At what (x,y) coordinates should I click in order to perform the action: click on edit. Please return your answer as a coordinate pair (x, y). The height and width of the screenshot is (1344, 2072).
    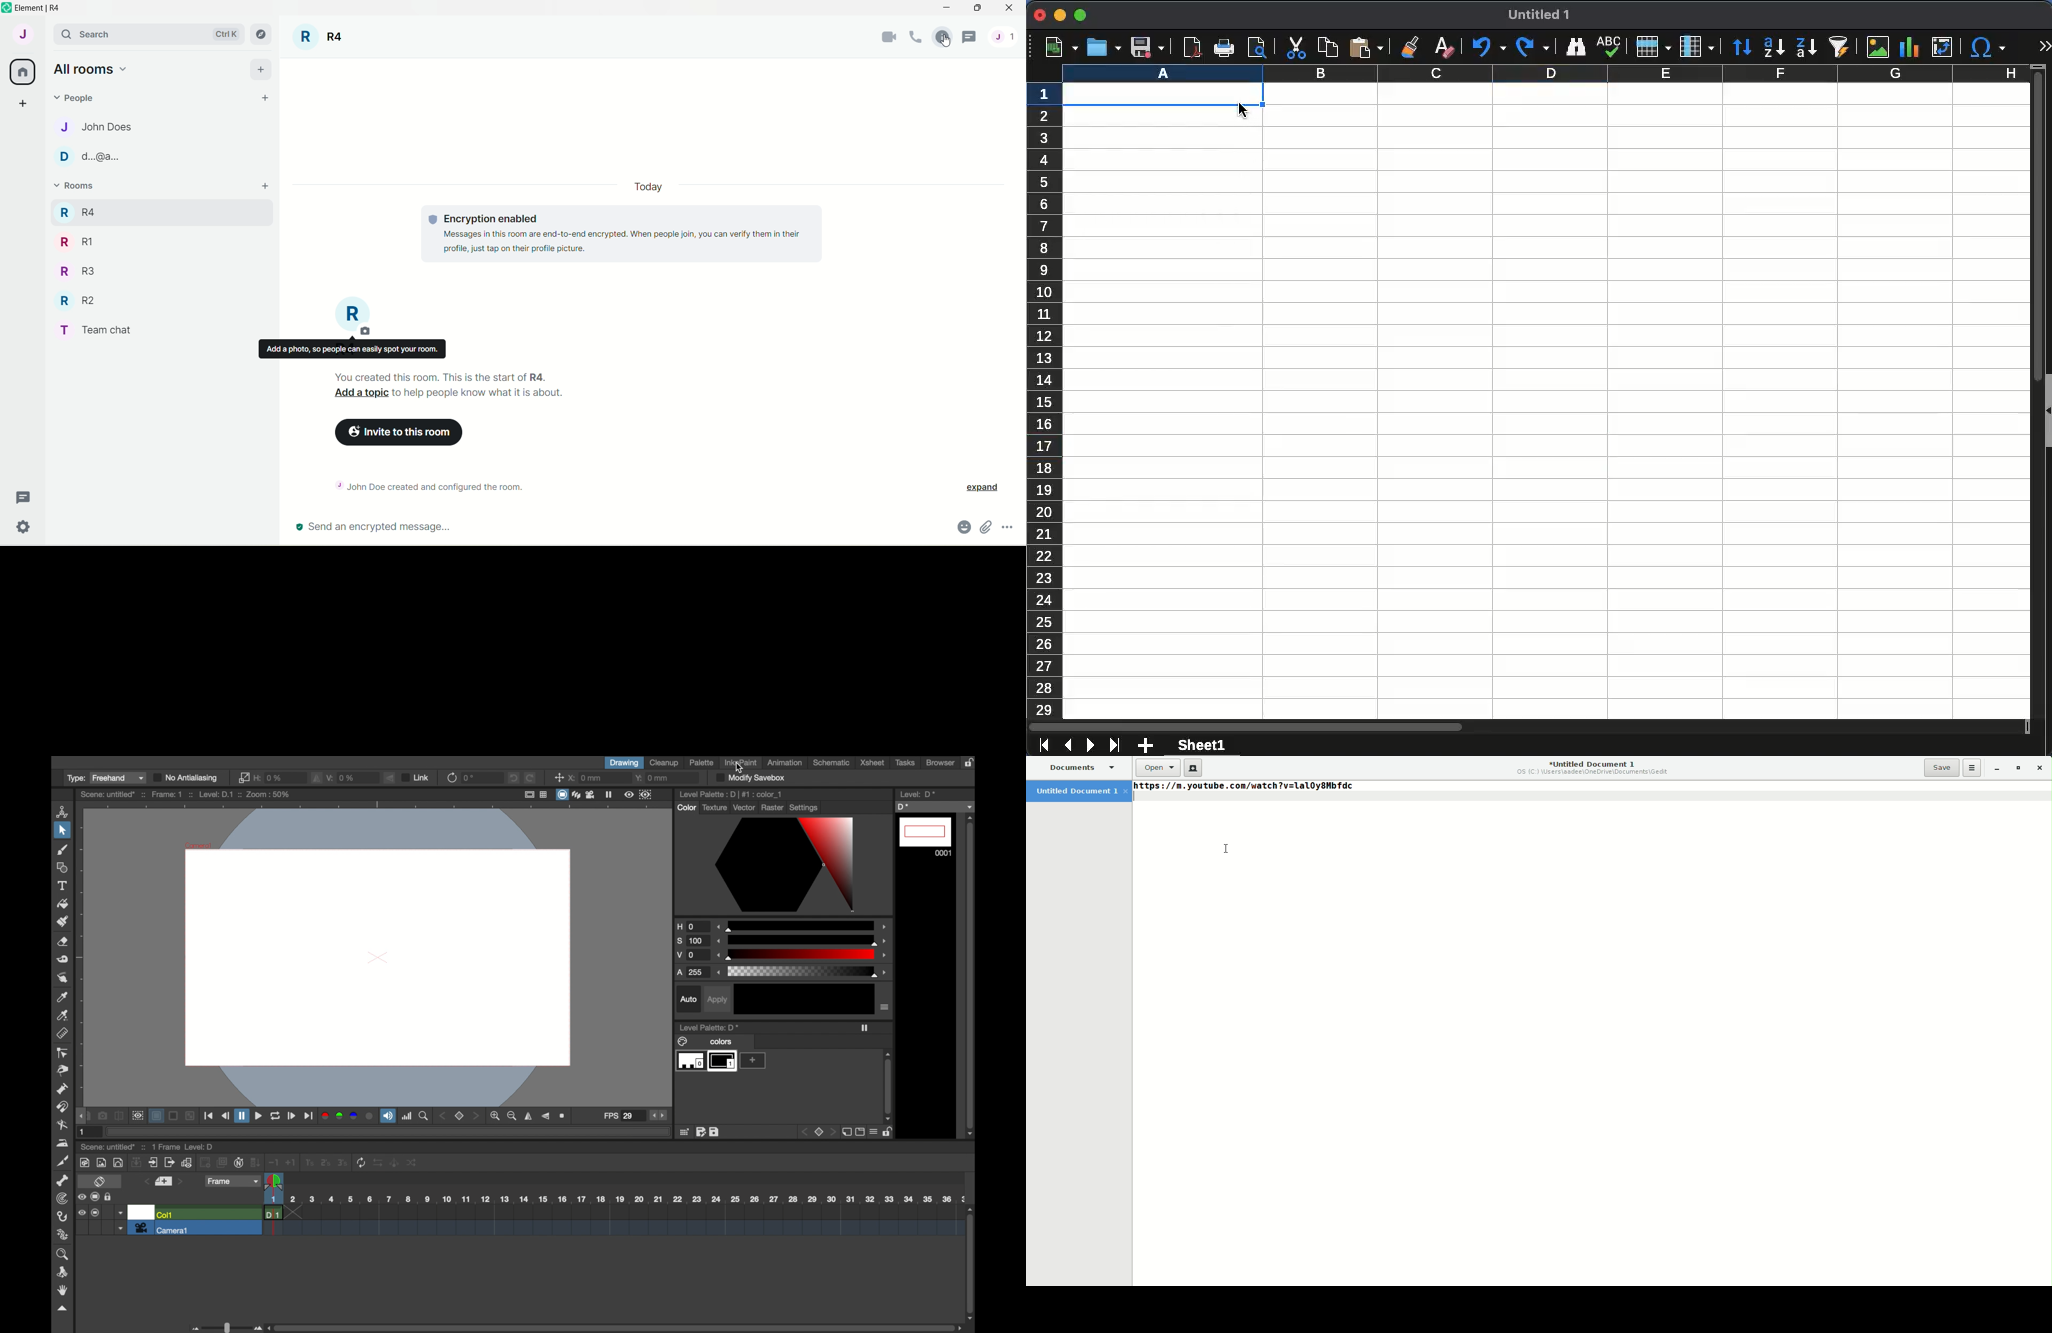
    Looking at the image, I should click on (699, 1133).